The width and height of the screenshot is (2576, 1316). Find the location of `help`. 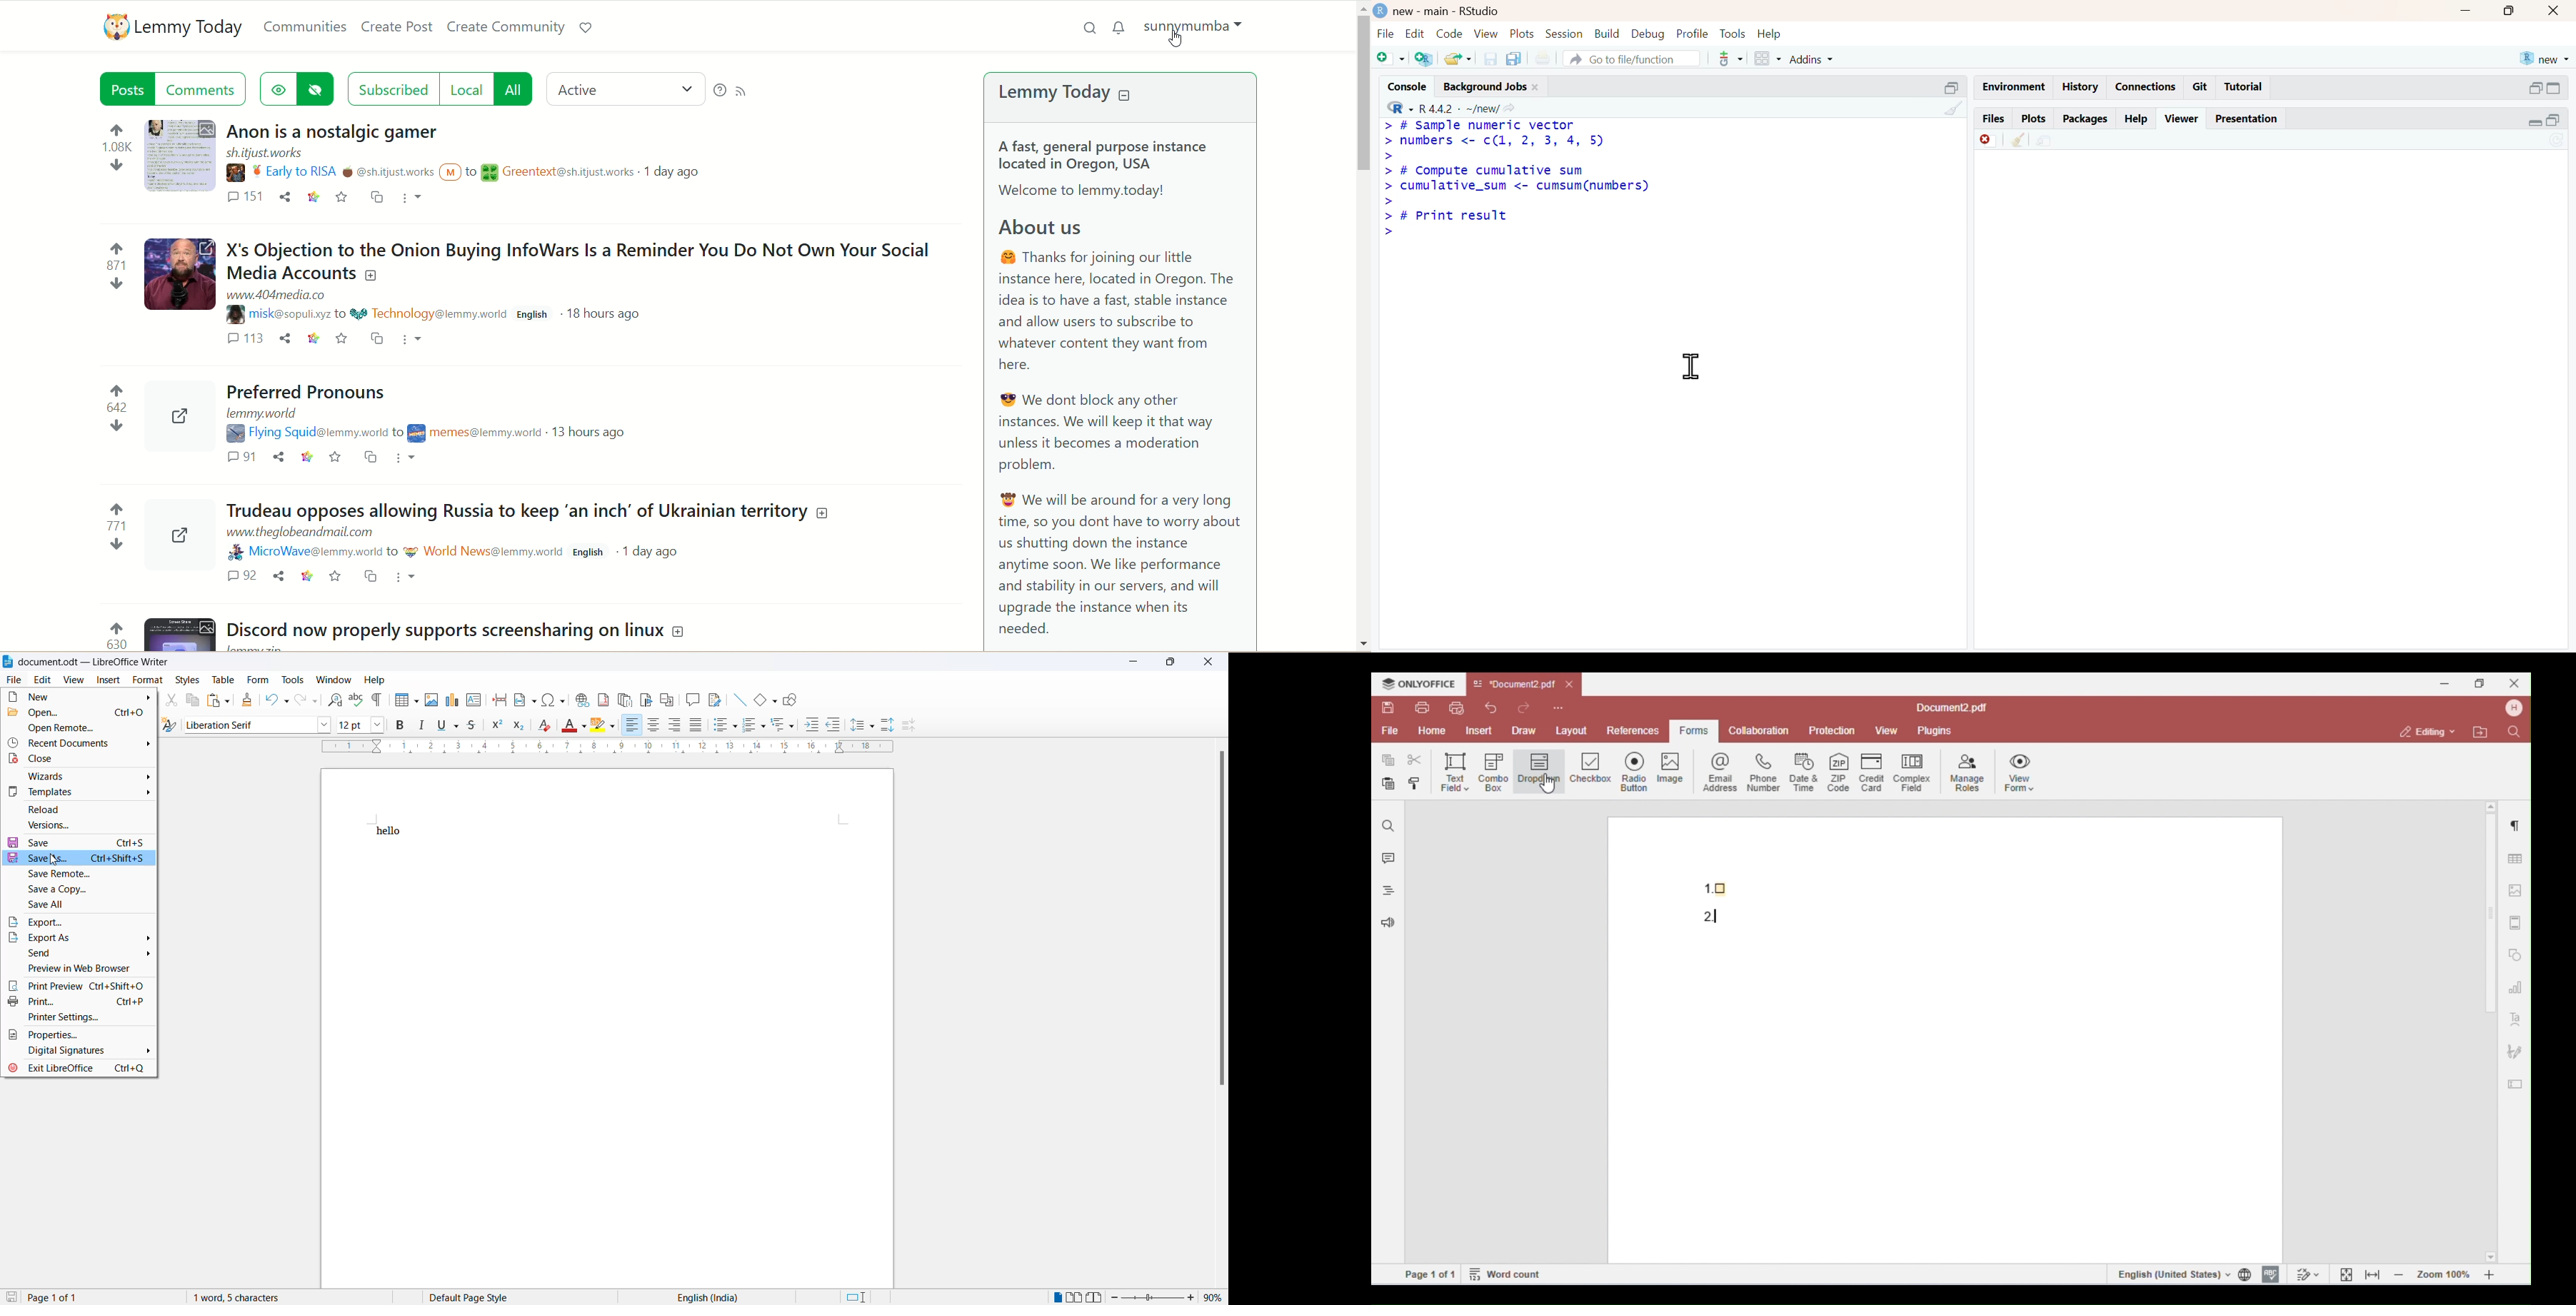

help is located at coordinates (719, 91).